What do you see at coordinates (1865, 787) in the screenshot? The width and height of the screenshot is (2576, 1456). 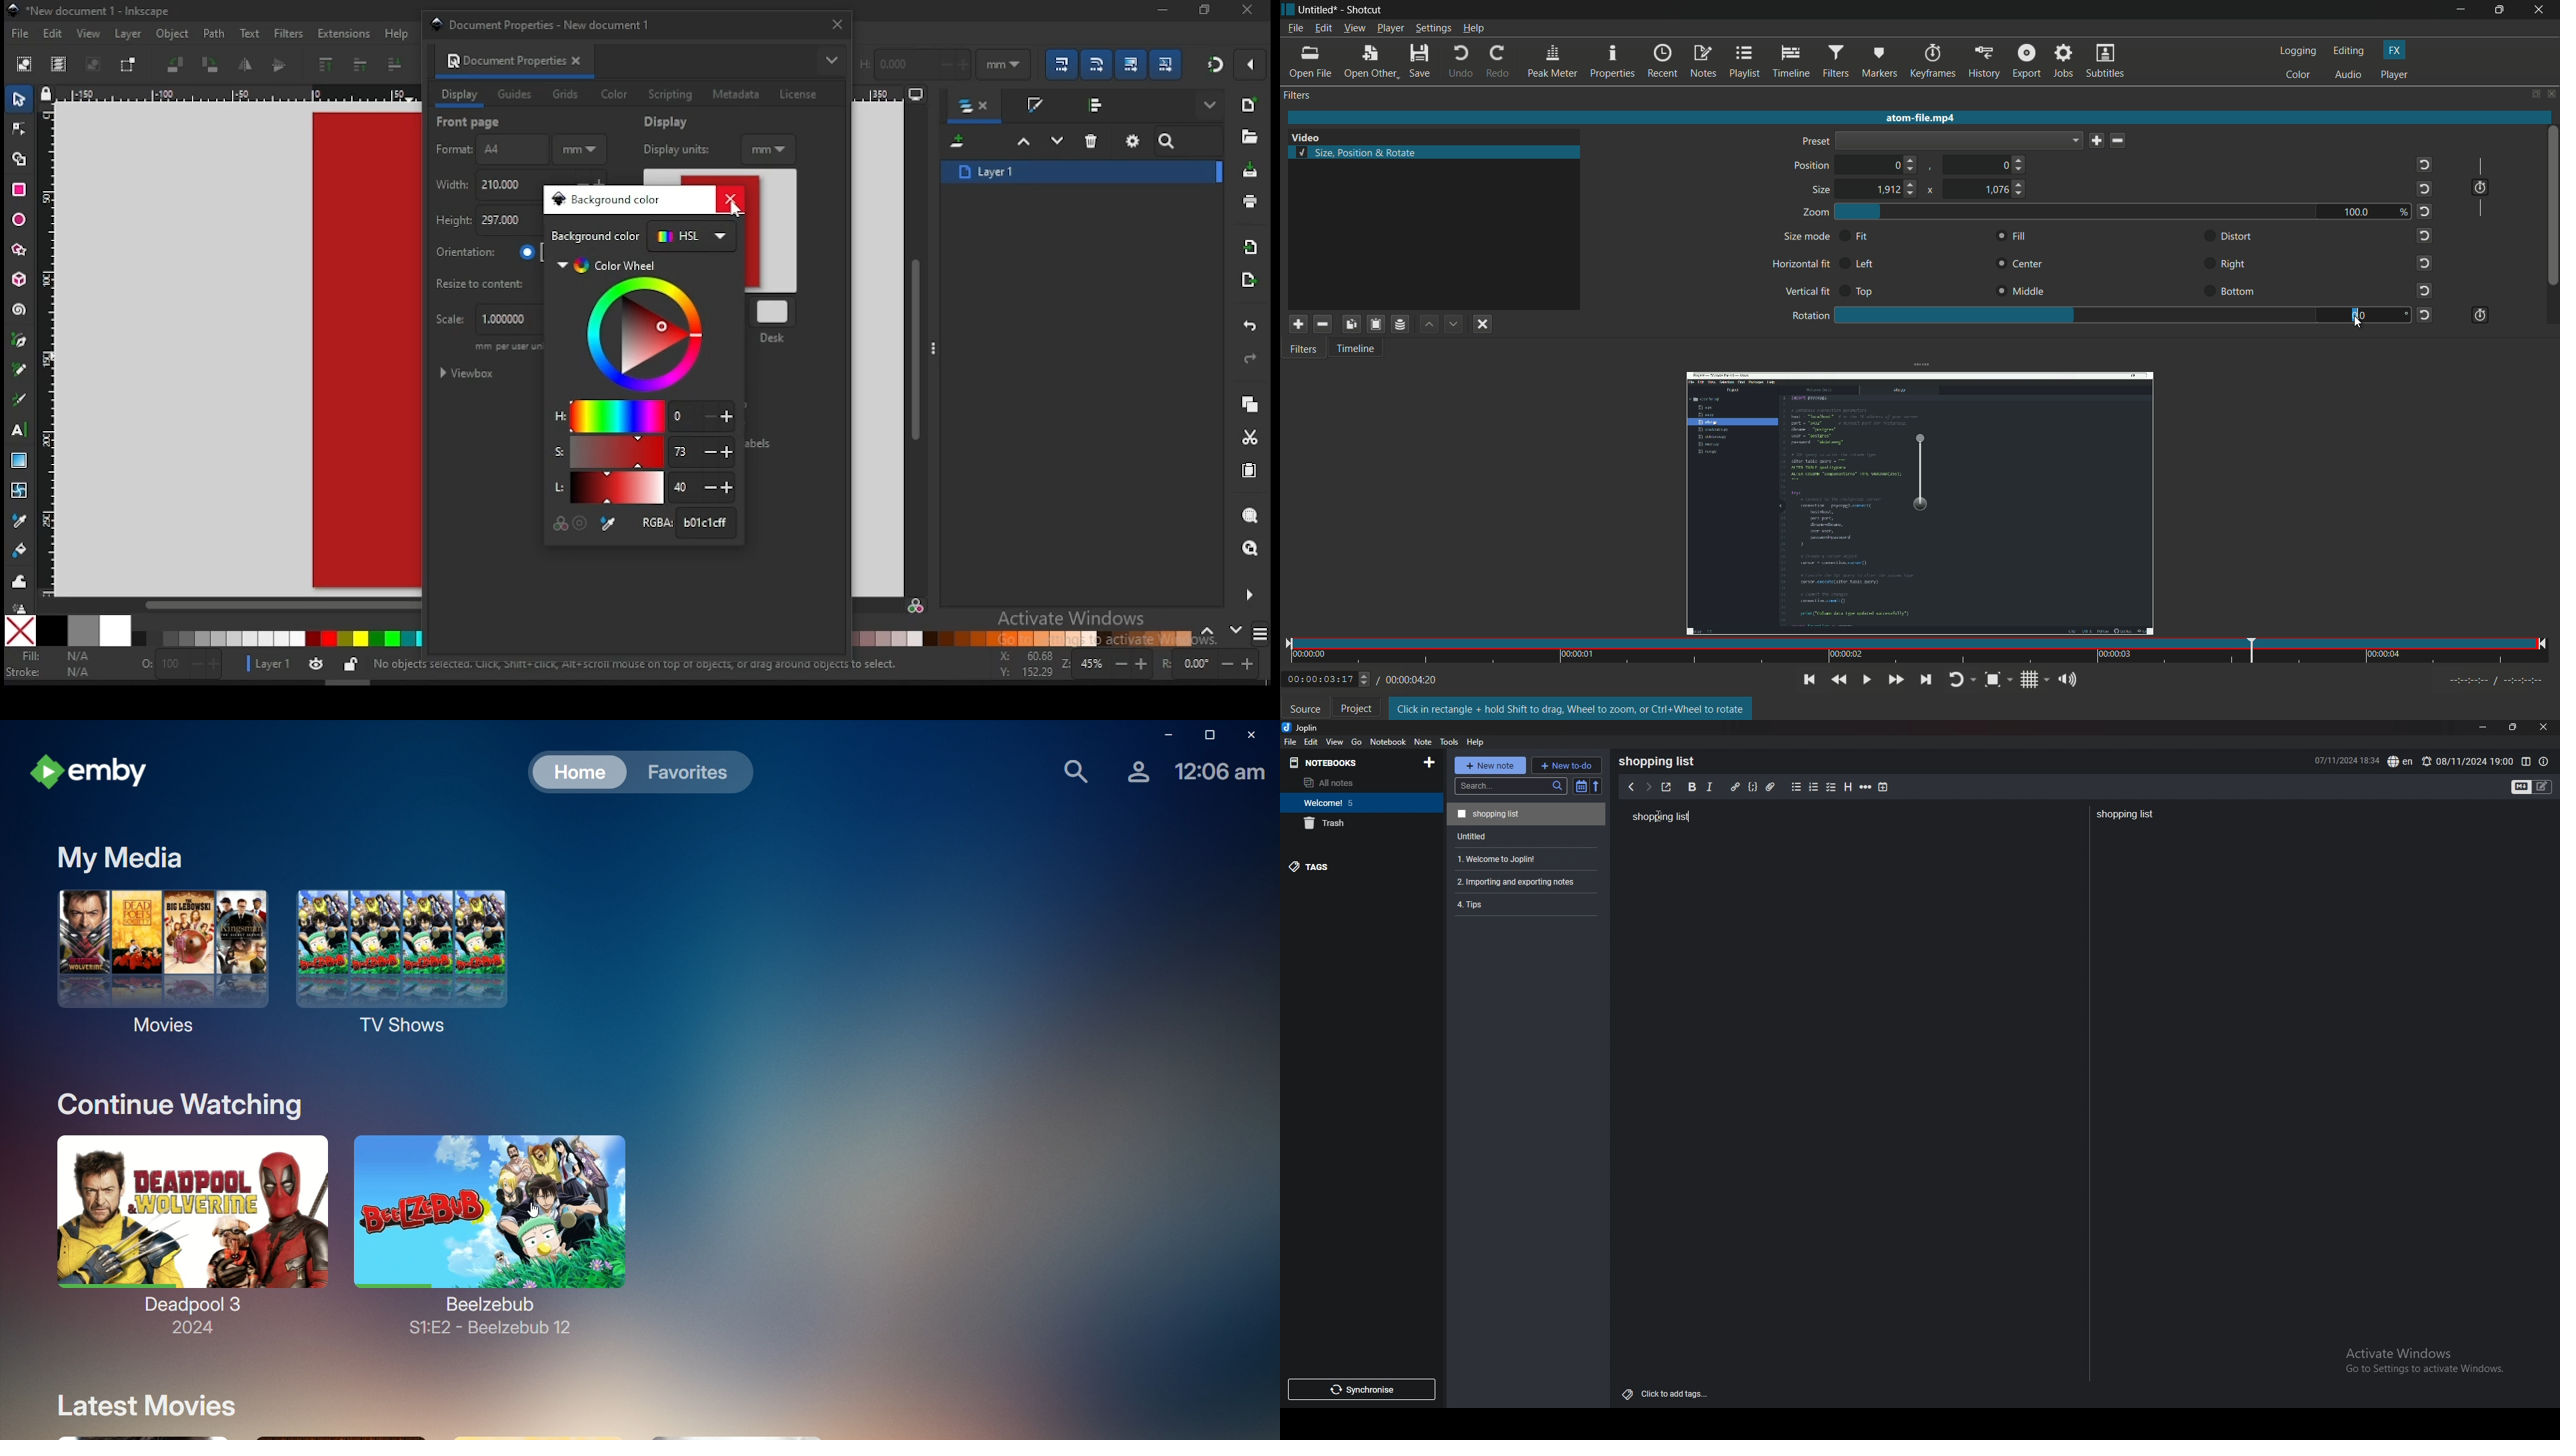 I see `horizontal rule` at bounding box center [1865, 787].